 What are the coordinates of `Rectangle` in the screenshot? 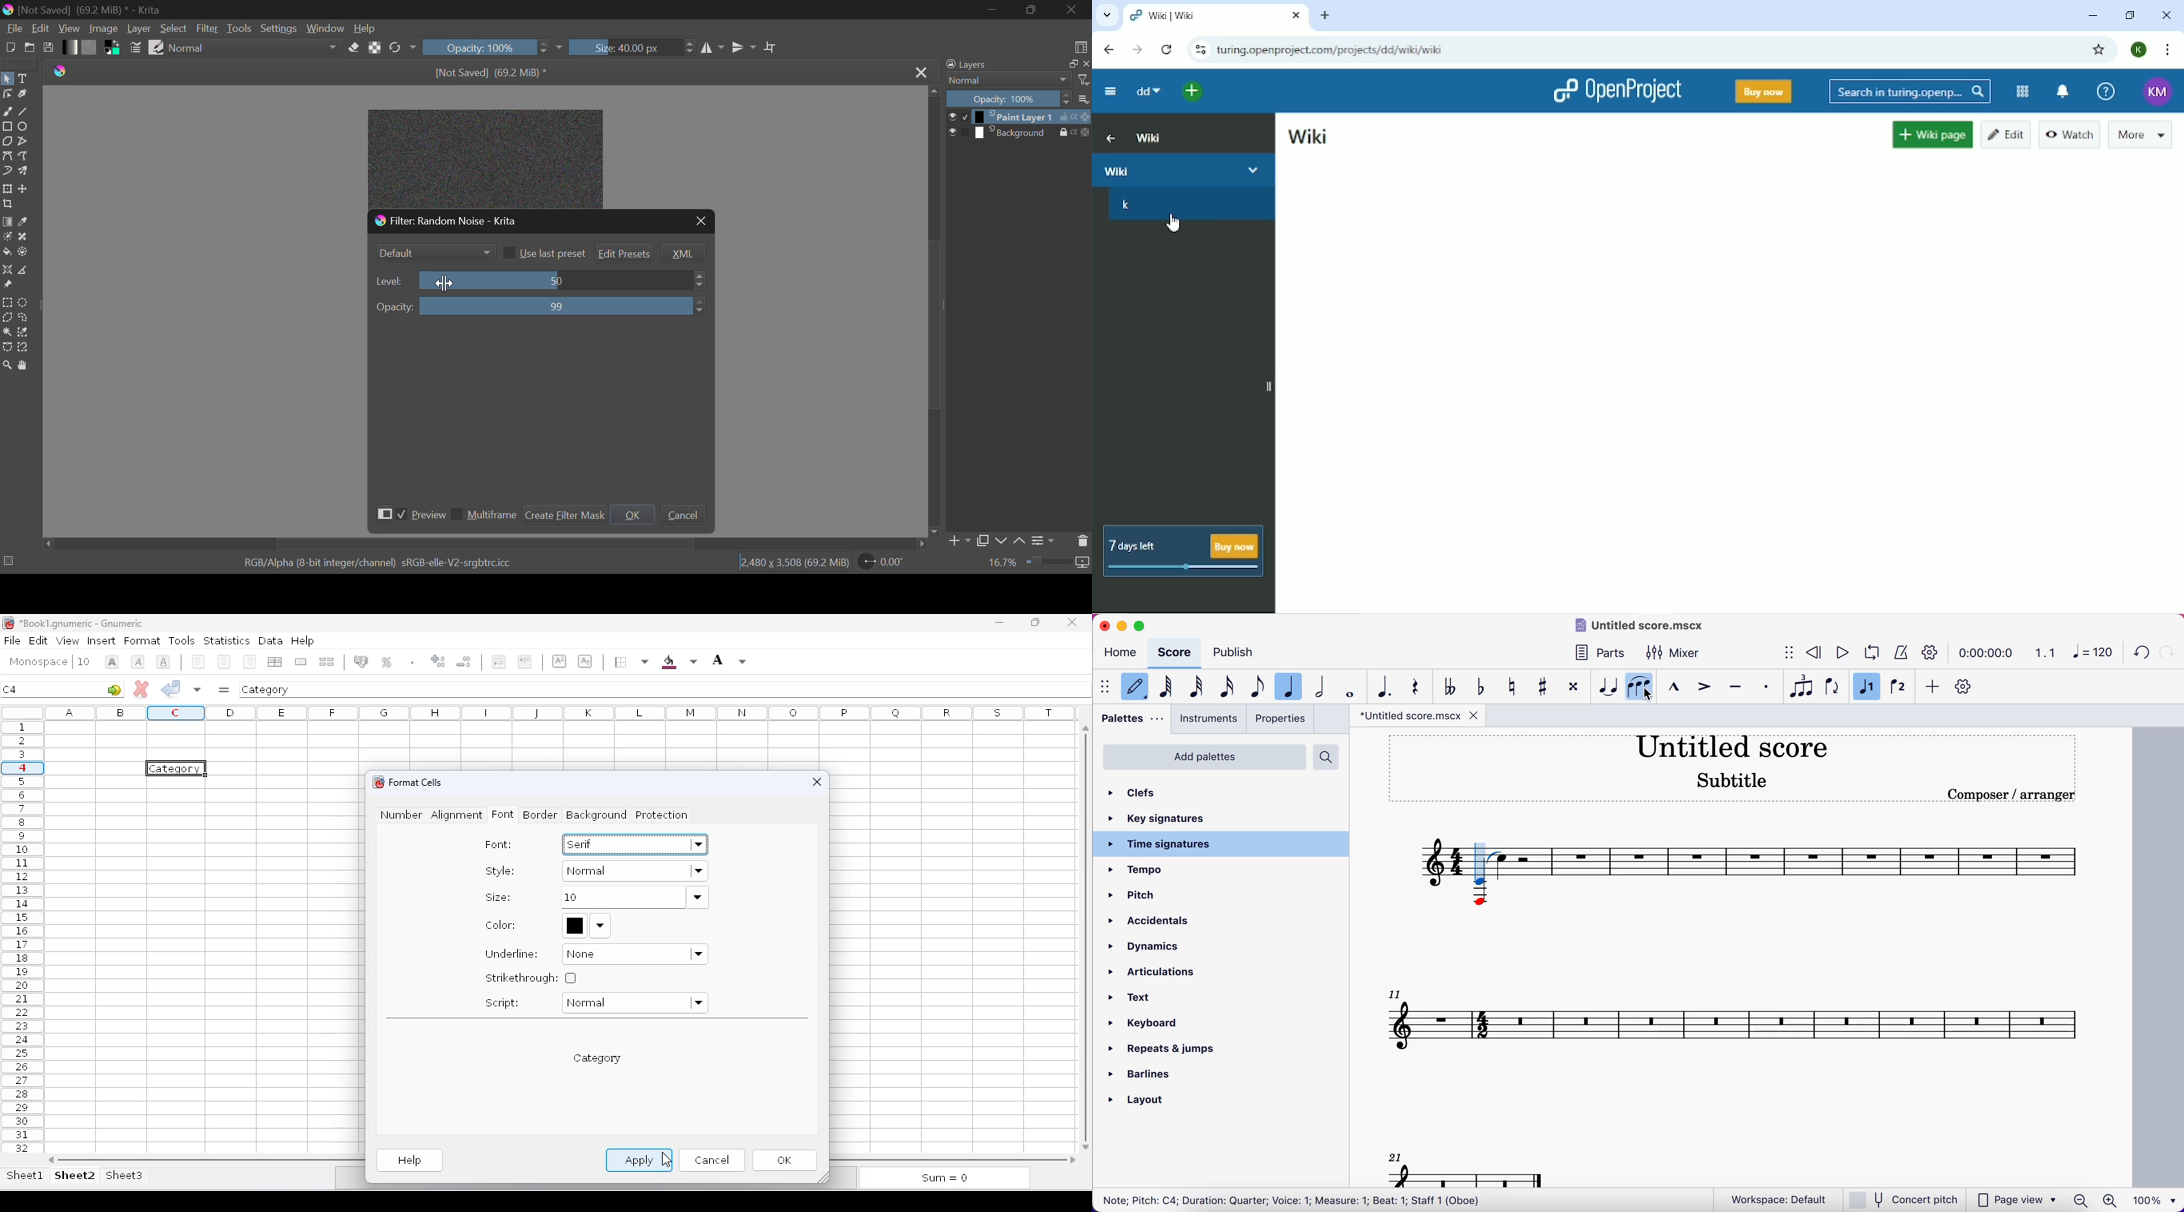 It's located at (7, 125).